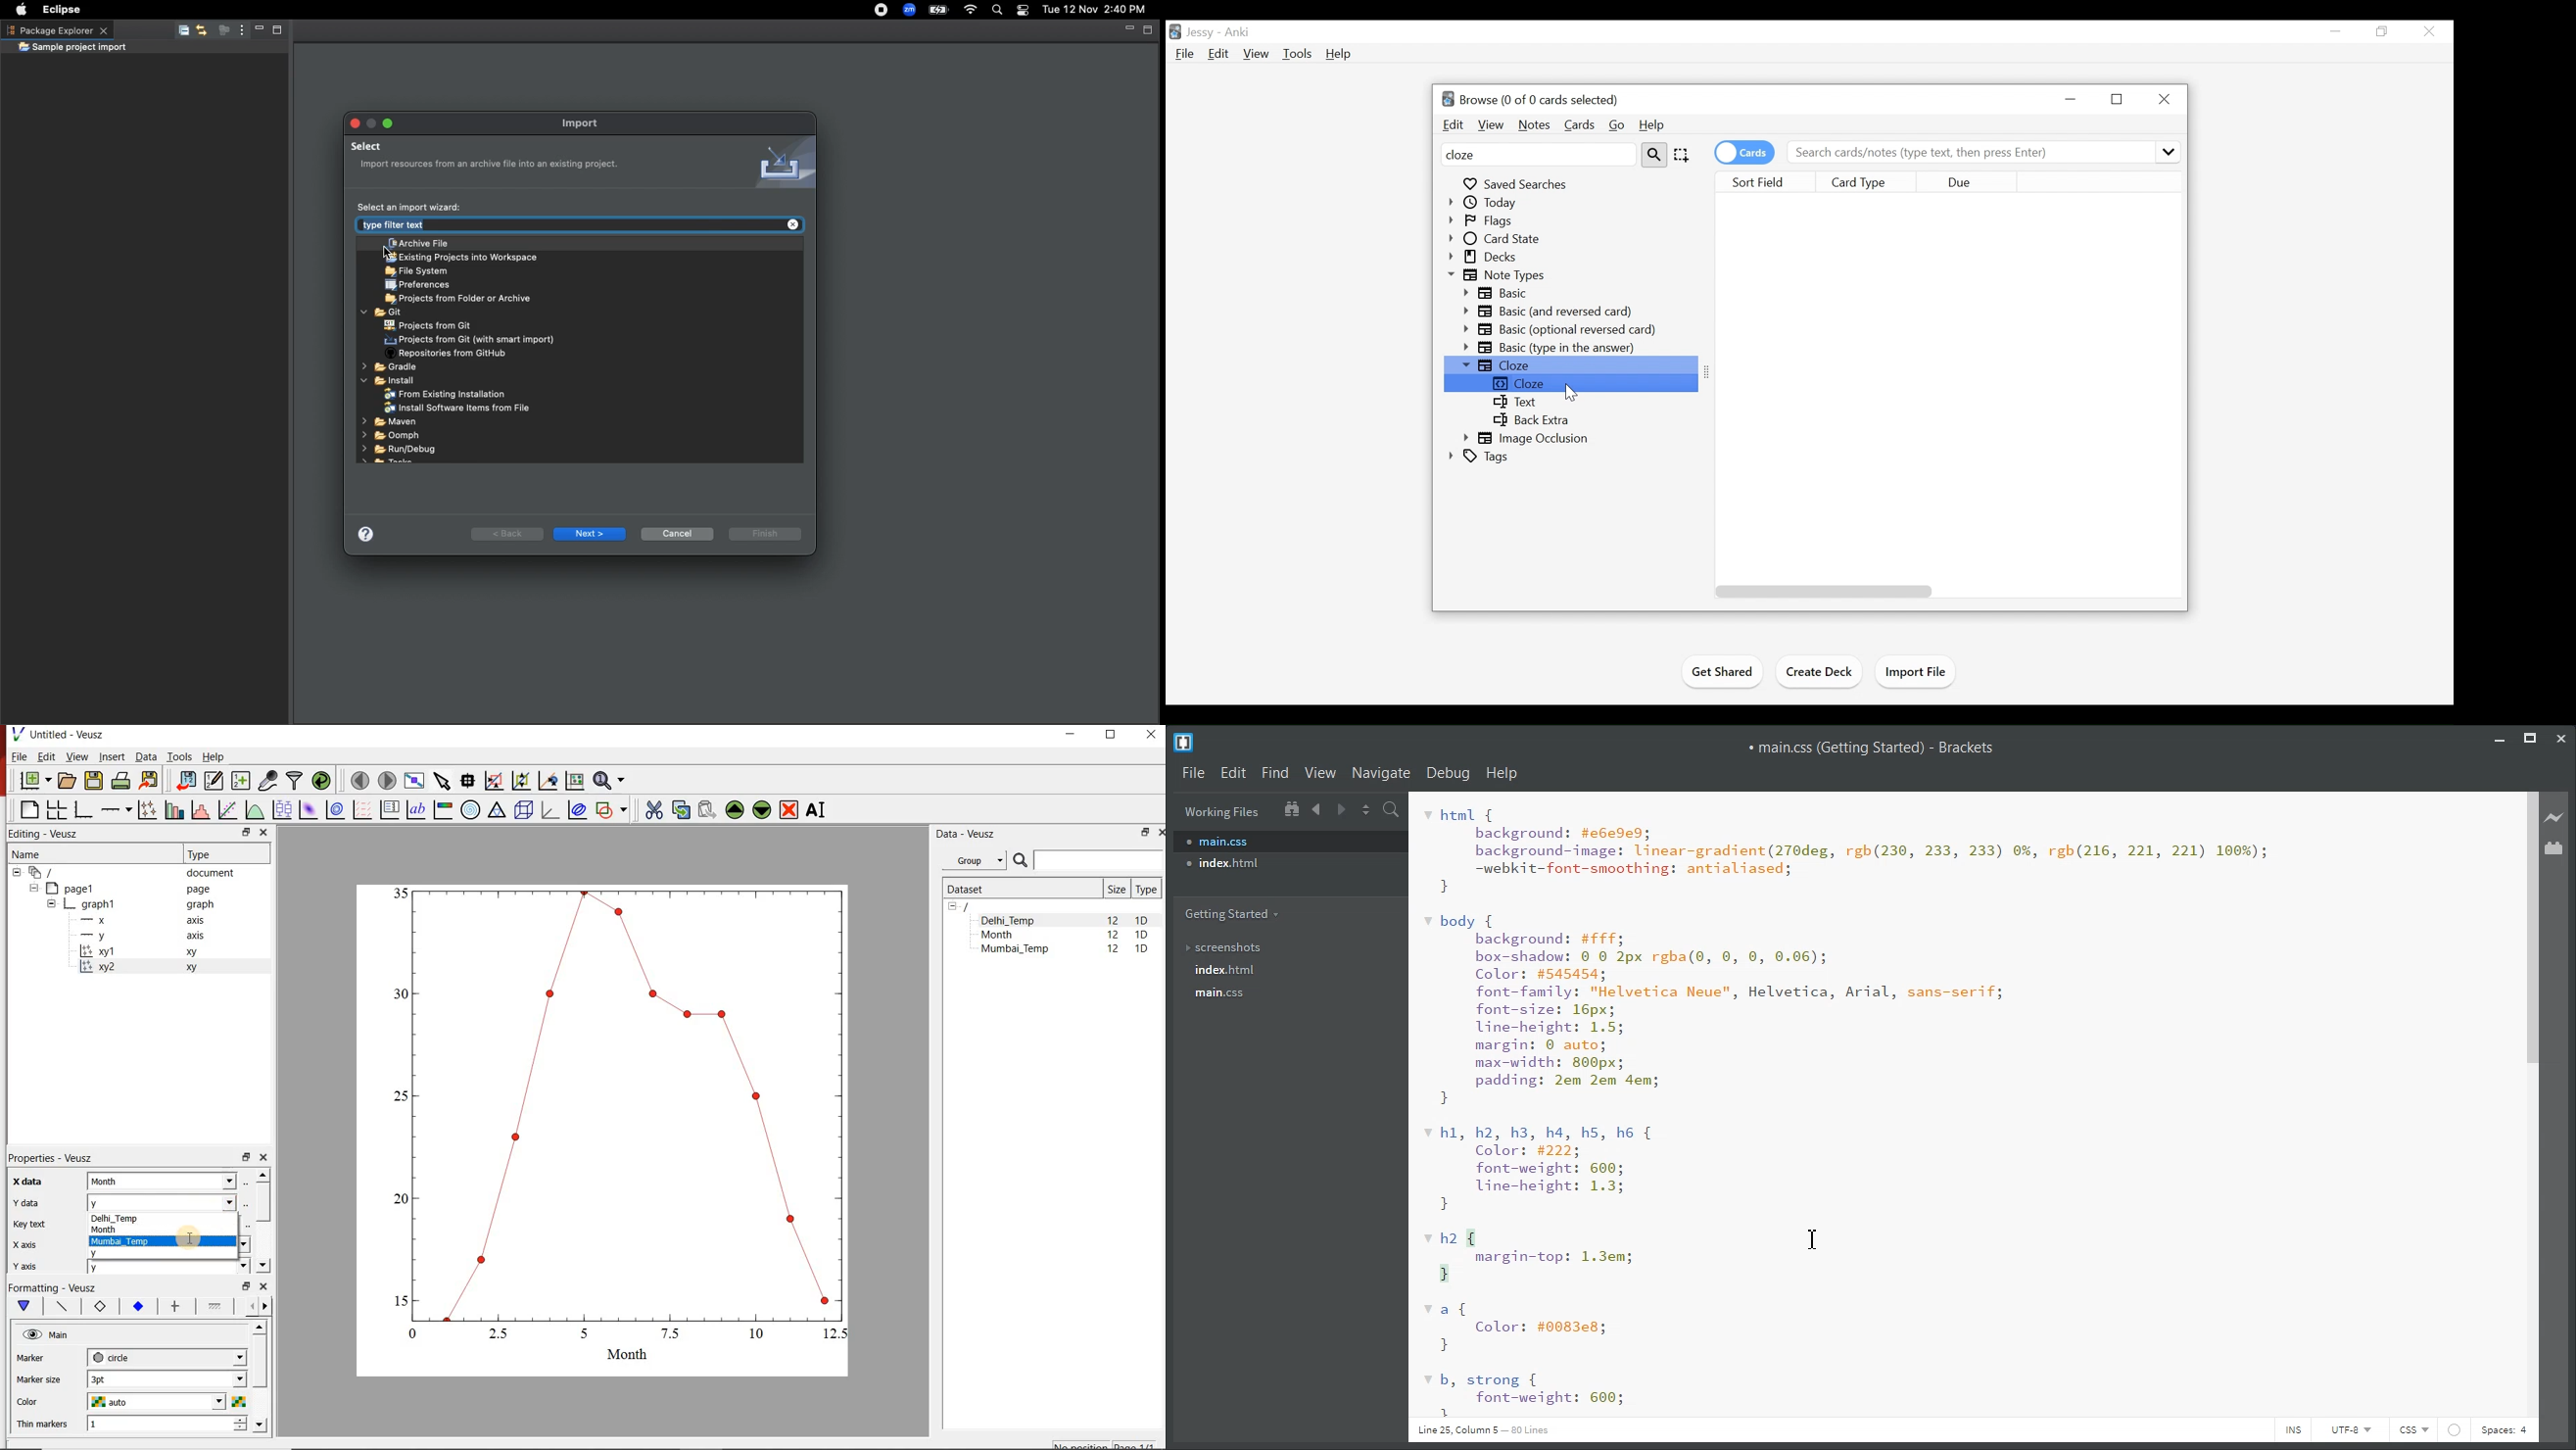 The height and width of the screenshot is (1456, 2576). I want to click on Image Oclusion, so click(1529, 439).